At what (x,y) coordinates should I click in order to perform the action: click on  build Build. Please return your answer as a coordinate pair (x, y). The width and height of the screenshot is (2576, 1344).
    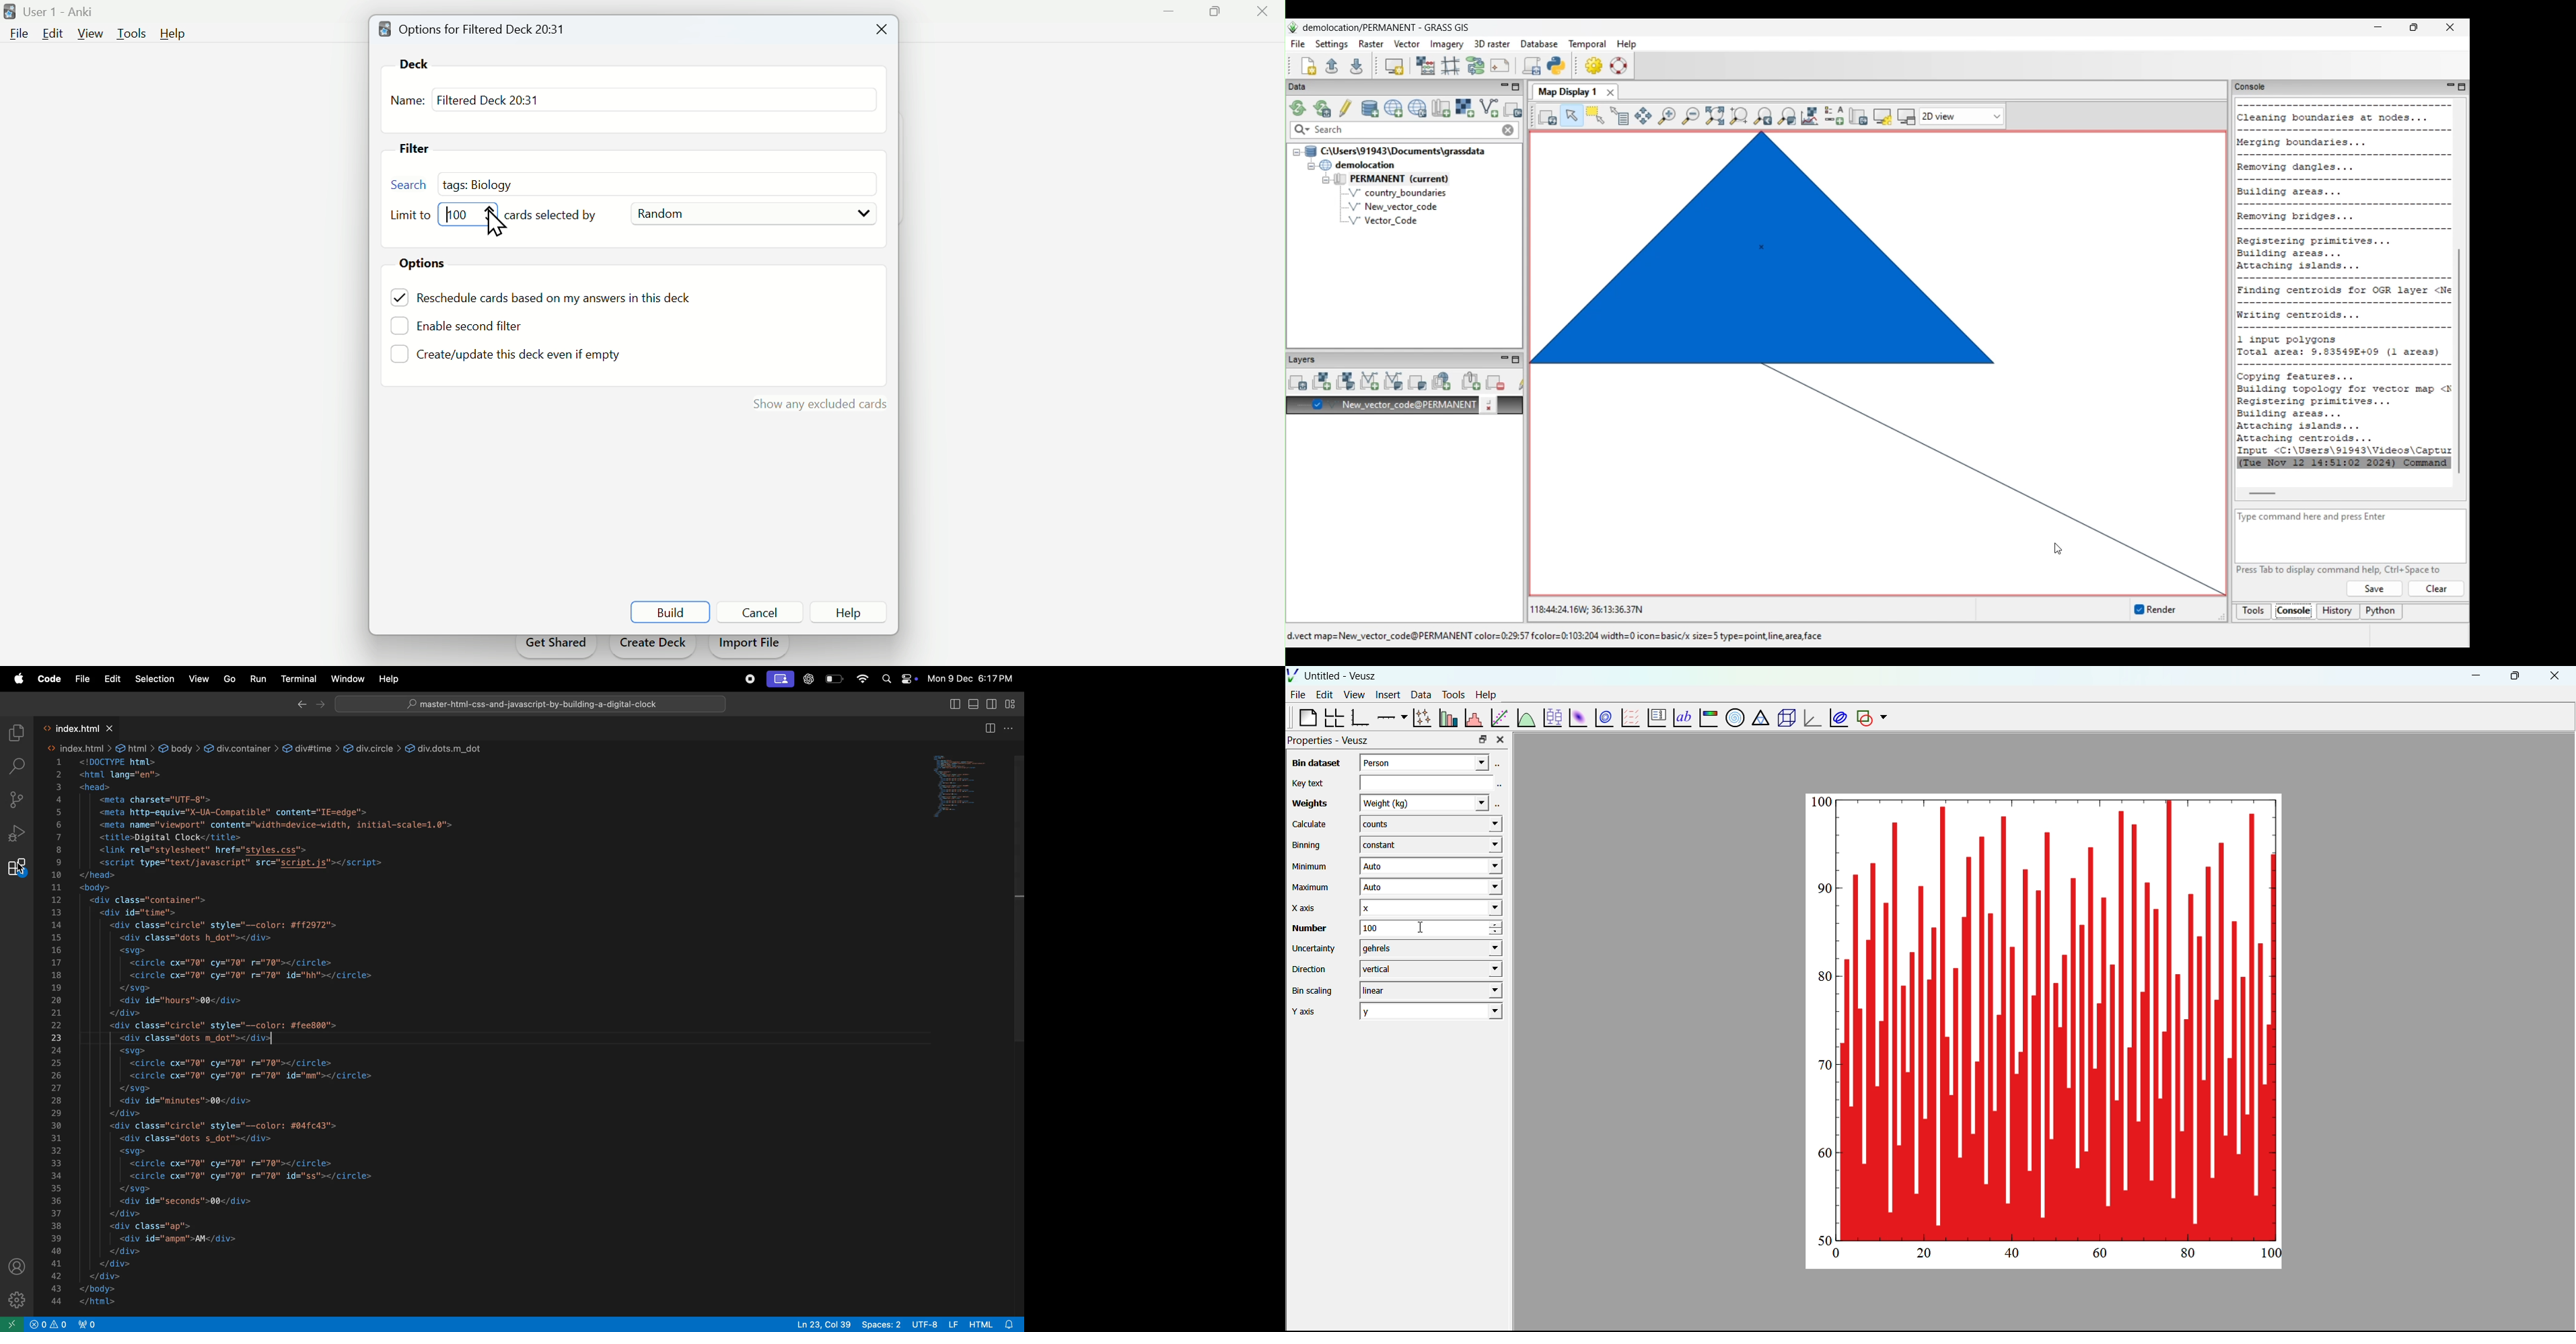
    Looking at the image, I should click on (670, 612).